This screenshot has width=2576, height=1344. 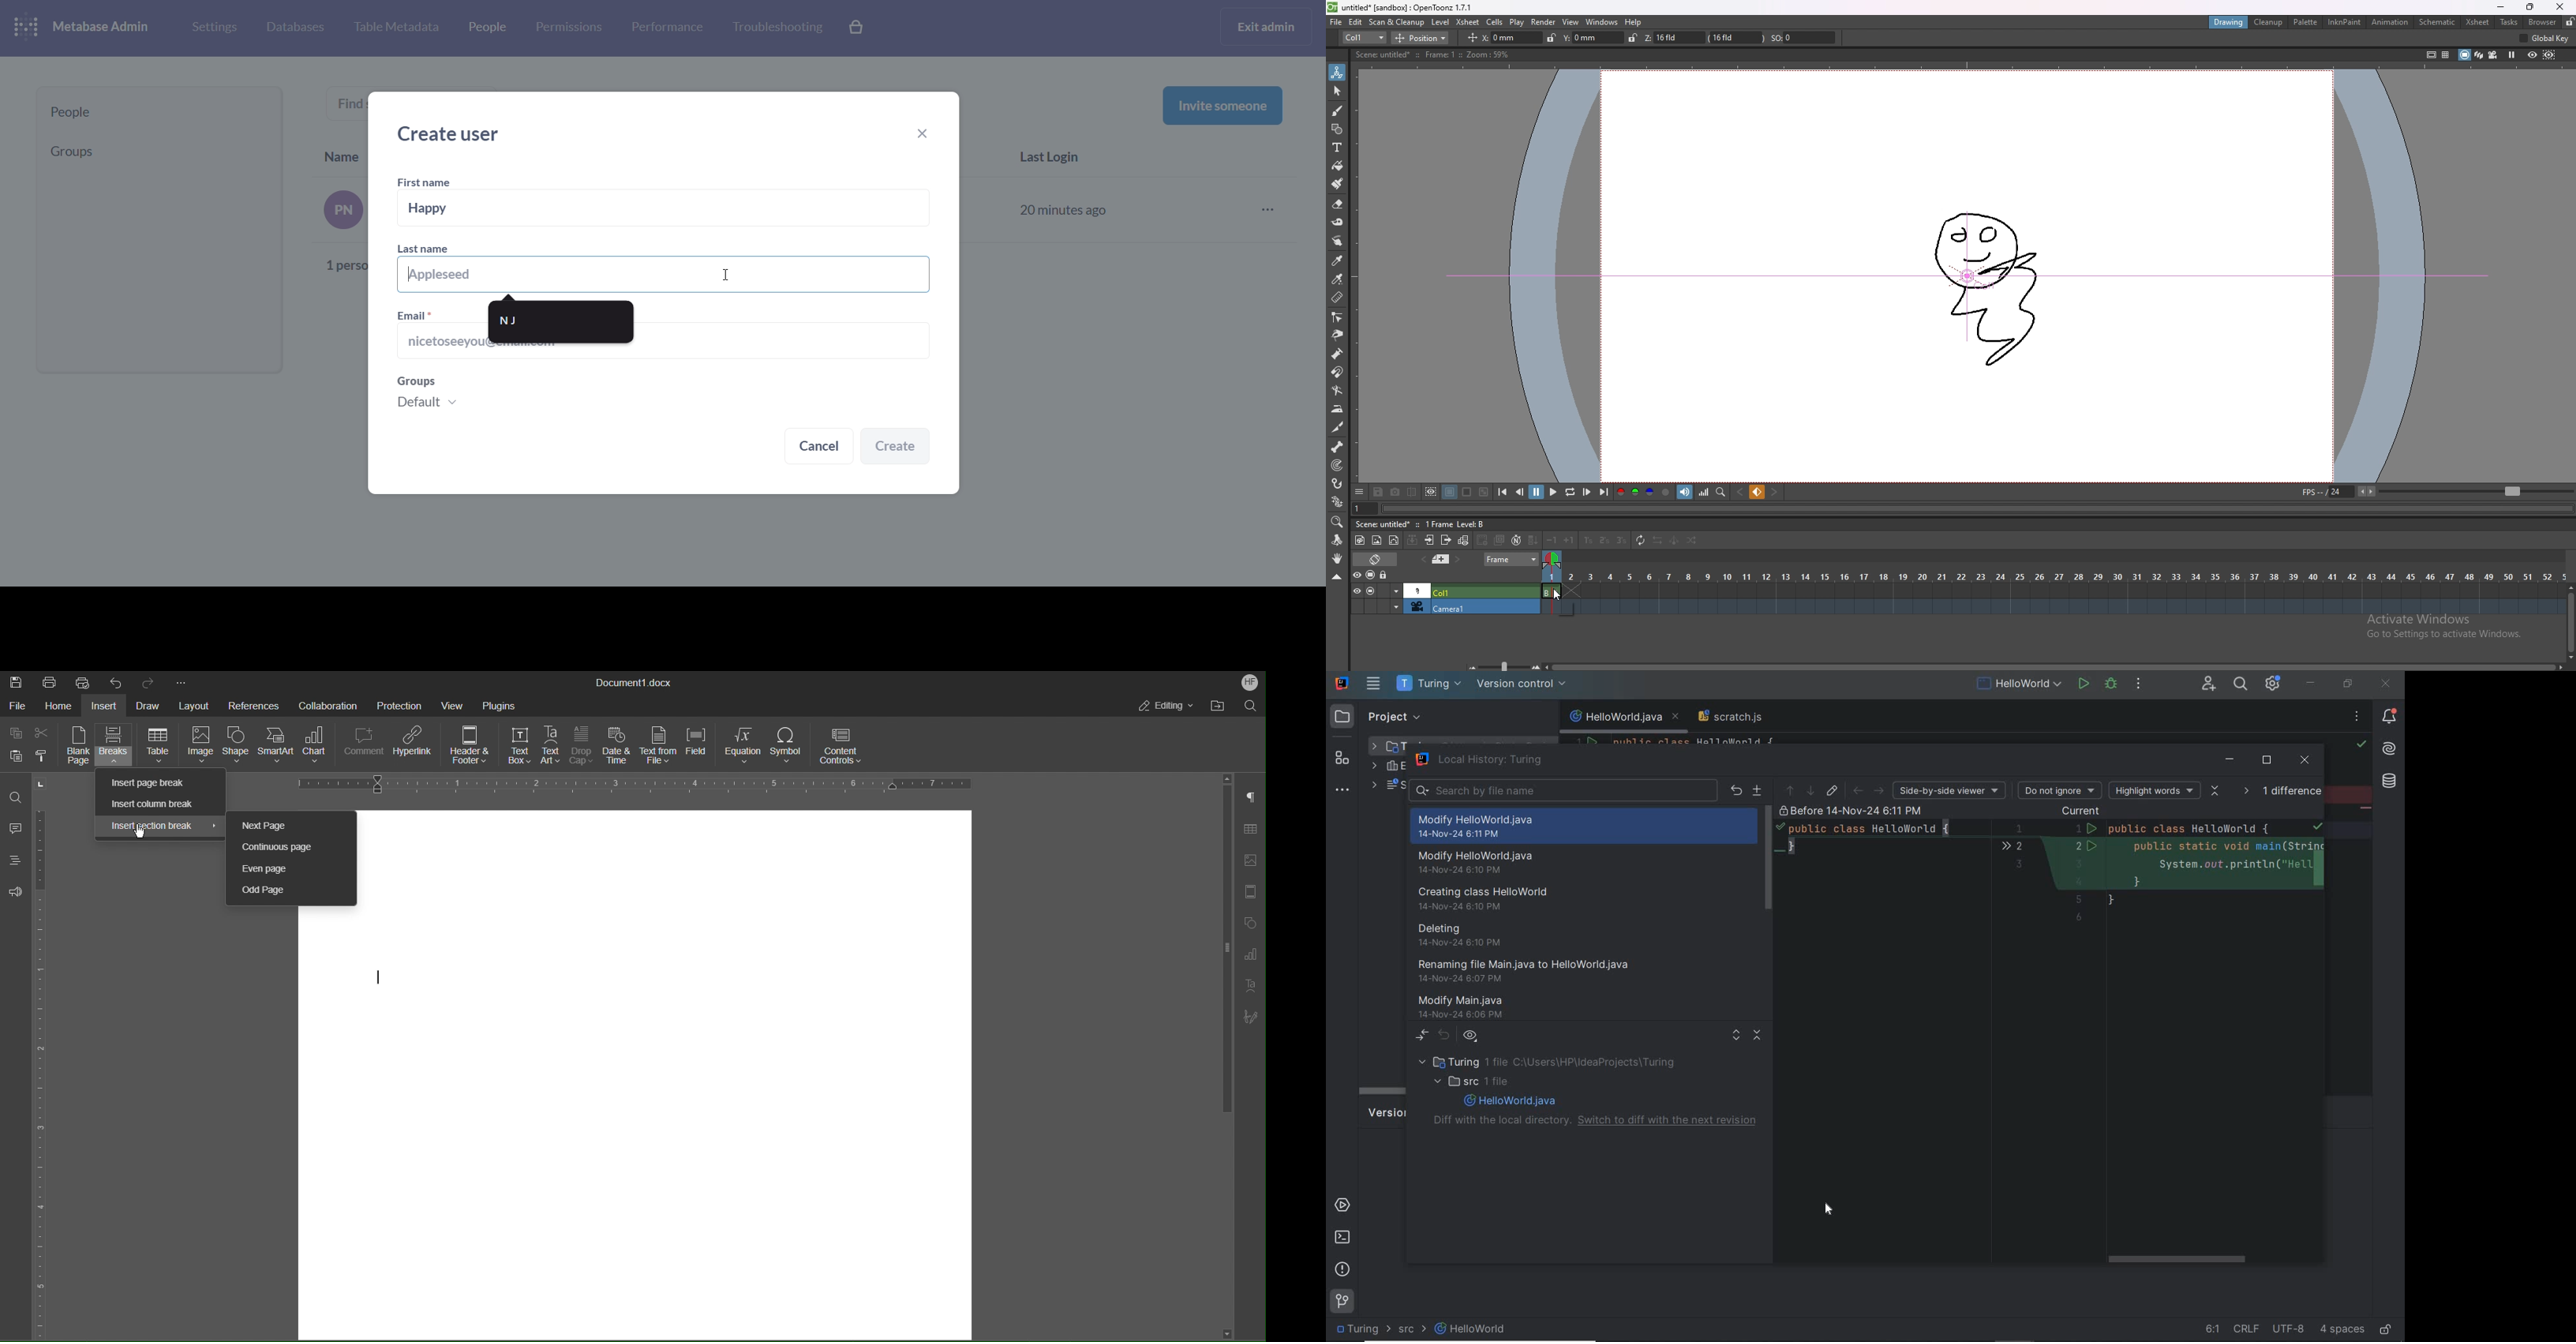 What do you see at coordinates (1272, 211) in the screenshot?
I see `more` at bounding box center [1272, 211].